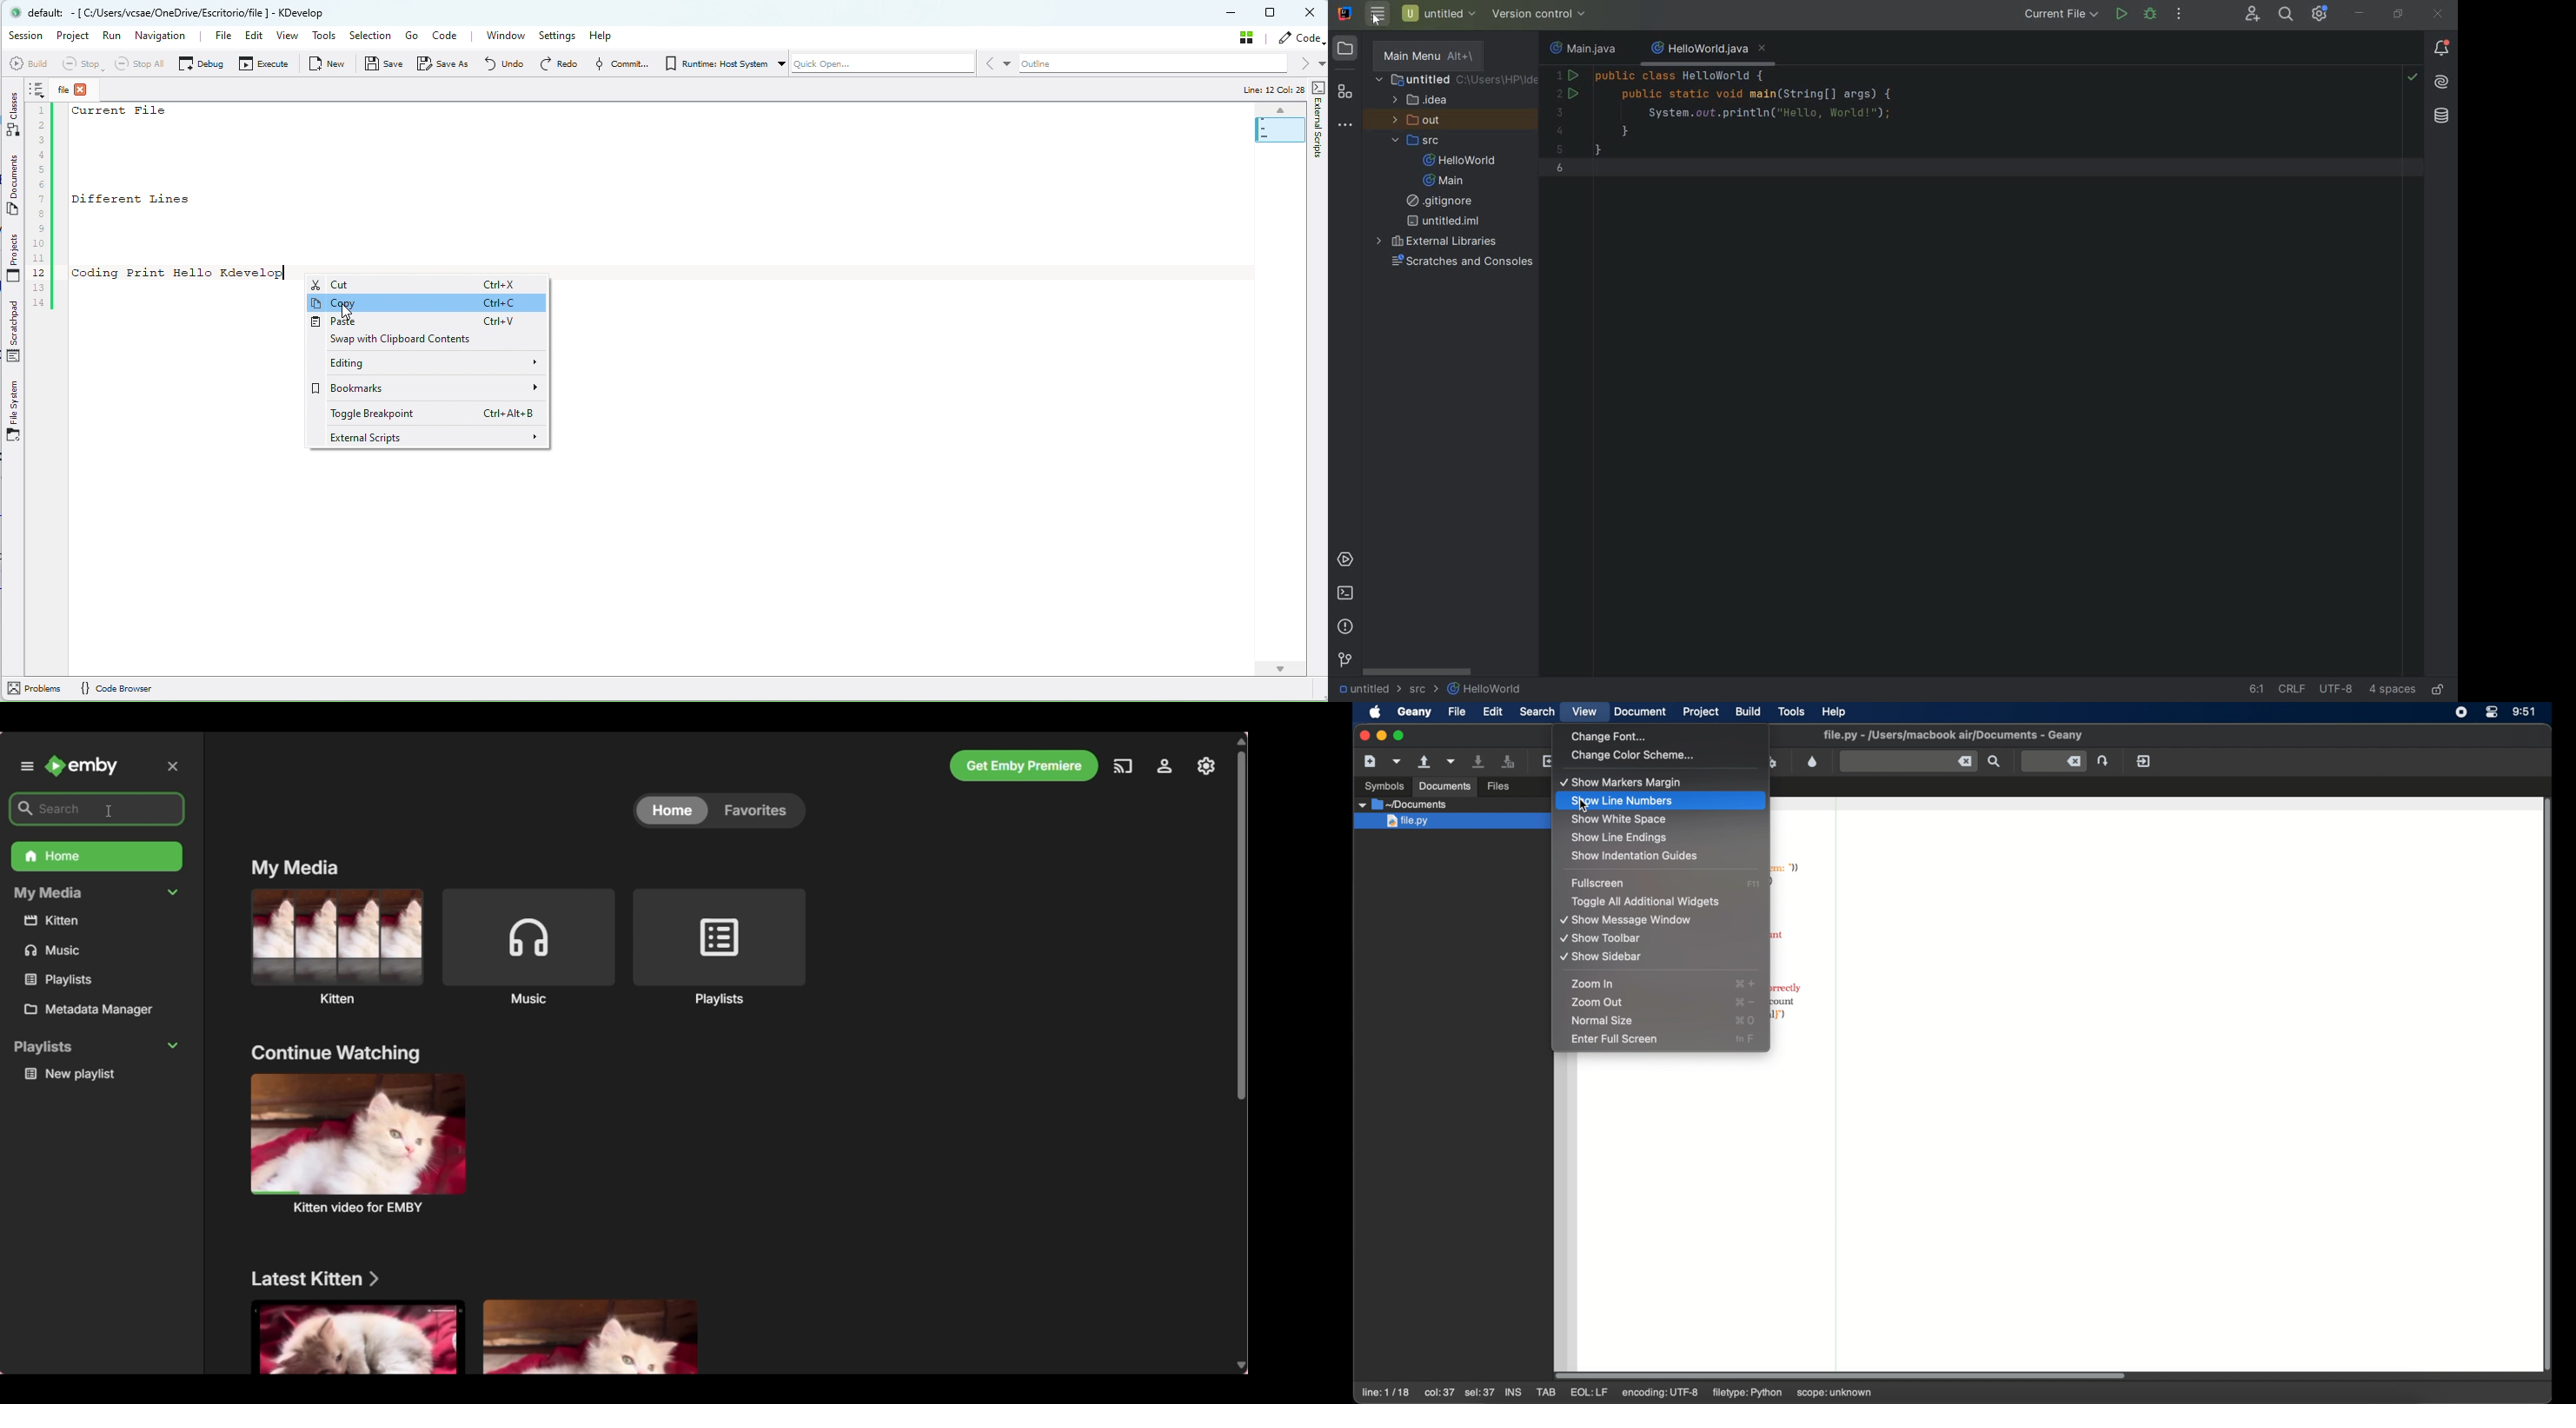 This screenshot has width=2576, height=1428. I want to click on DATABASE, so click(2442, 117).